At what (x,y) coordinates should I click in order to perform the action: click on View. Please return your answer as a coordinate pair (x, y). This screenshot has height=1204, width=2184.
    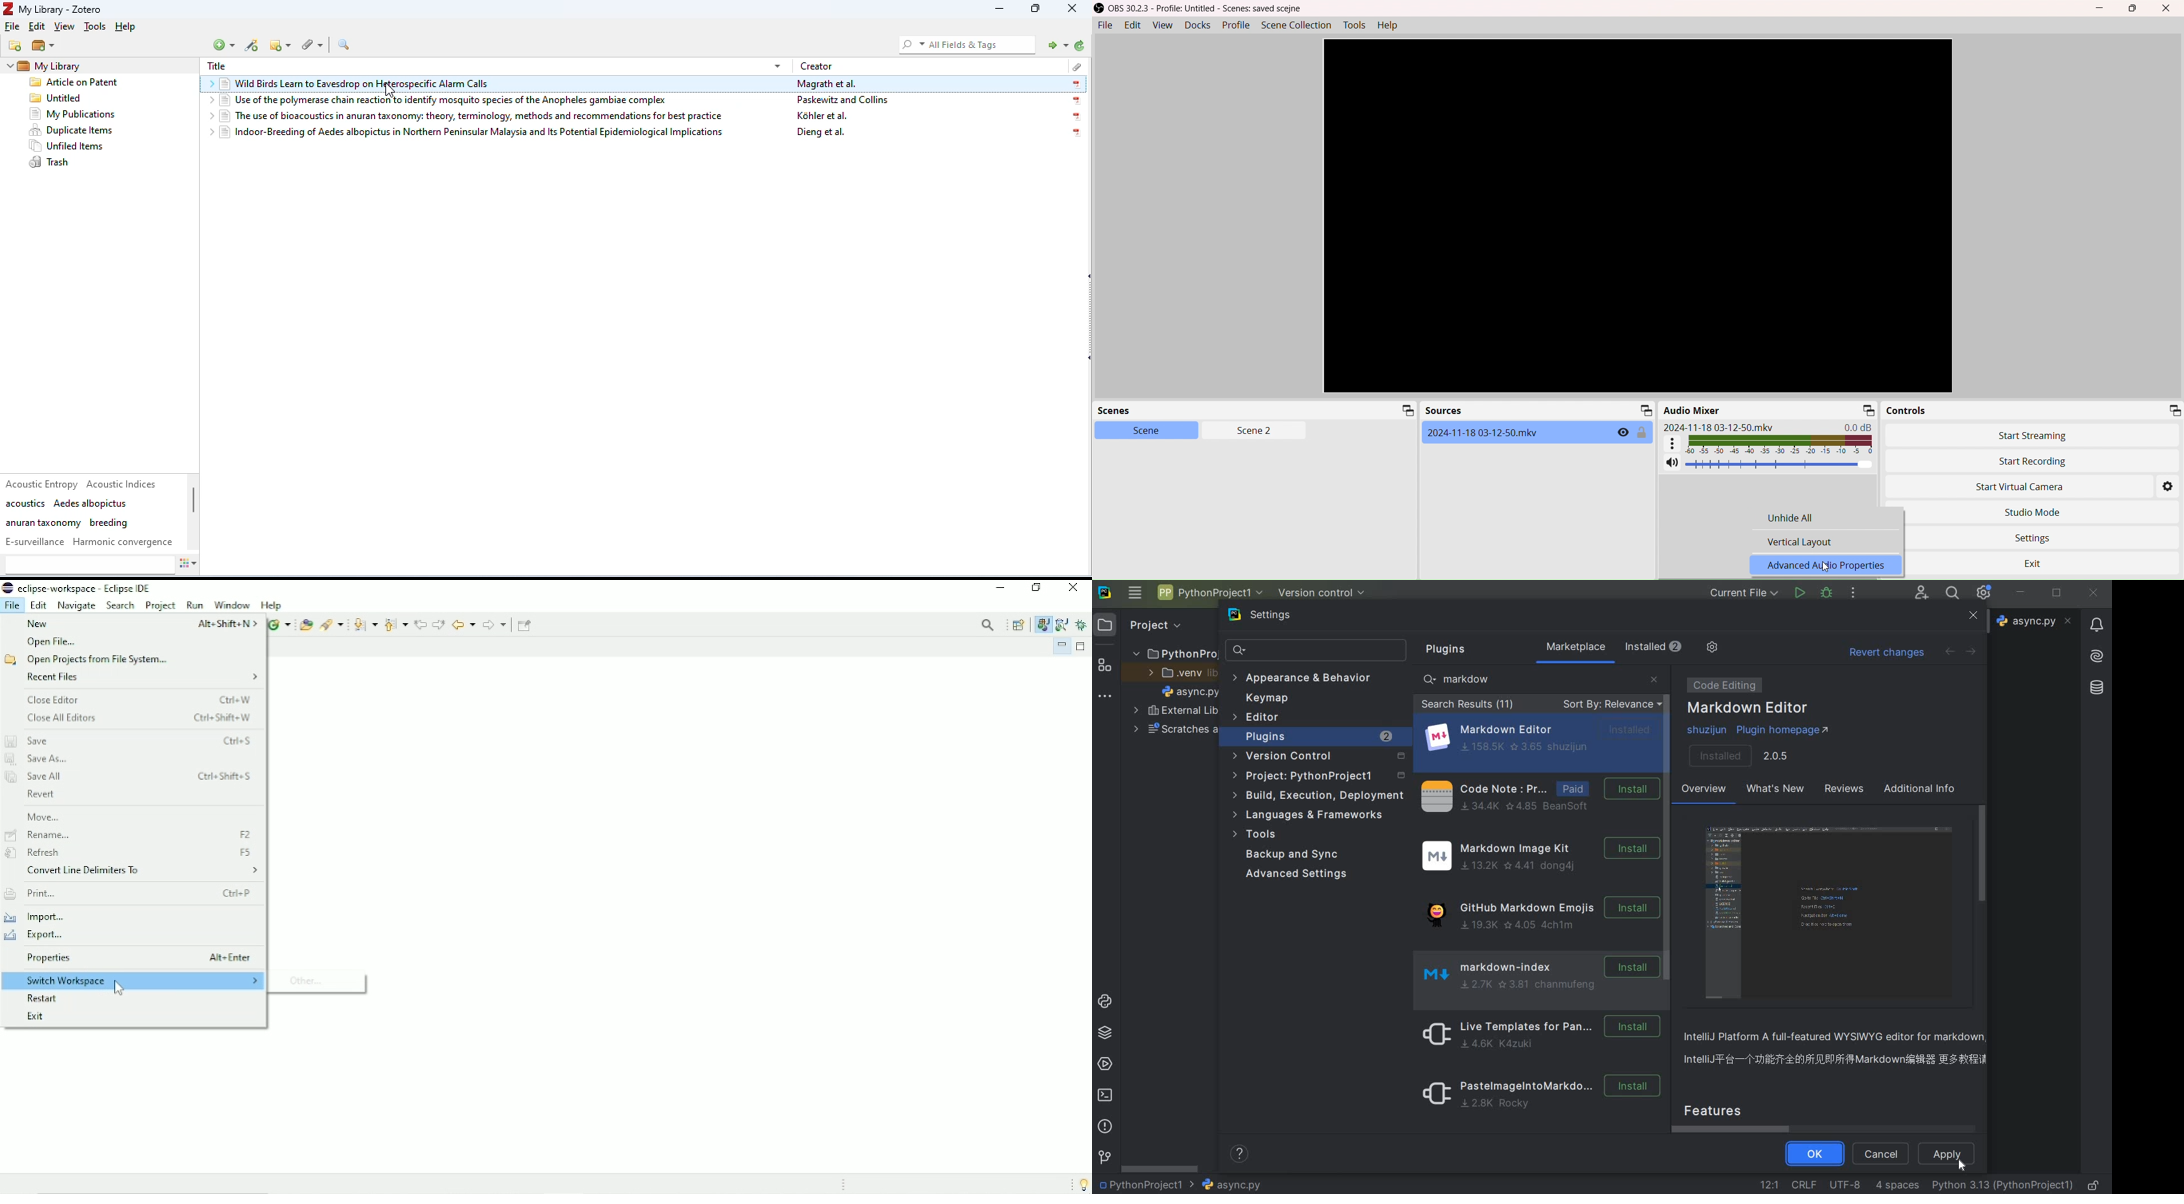
    Looking at the image, I should click on (1161, 26).